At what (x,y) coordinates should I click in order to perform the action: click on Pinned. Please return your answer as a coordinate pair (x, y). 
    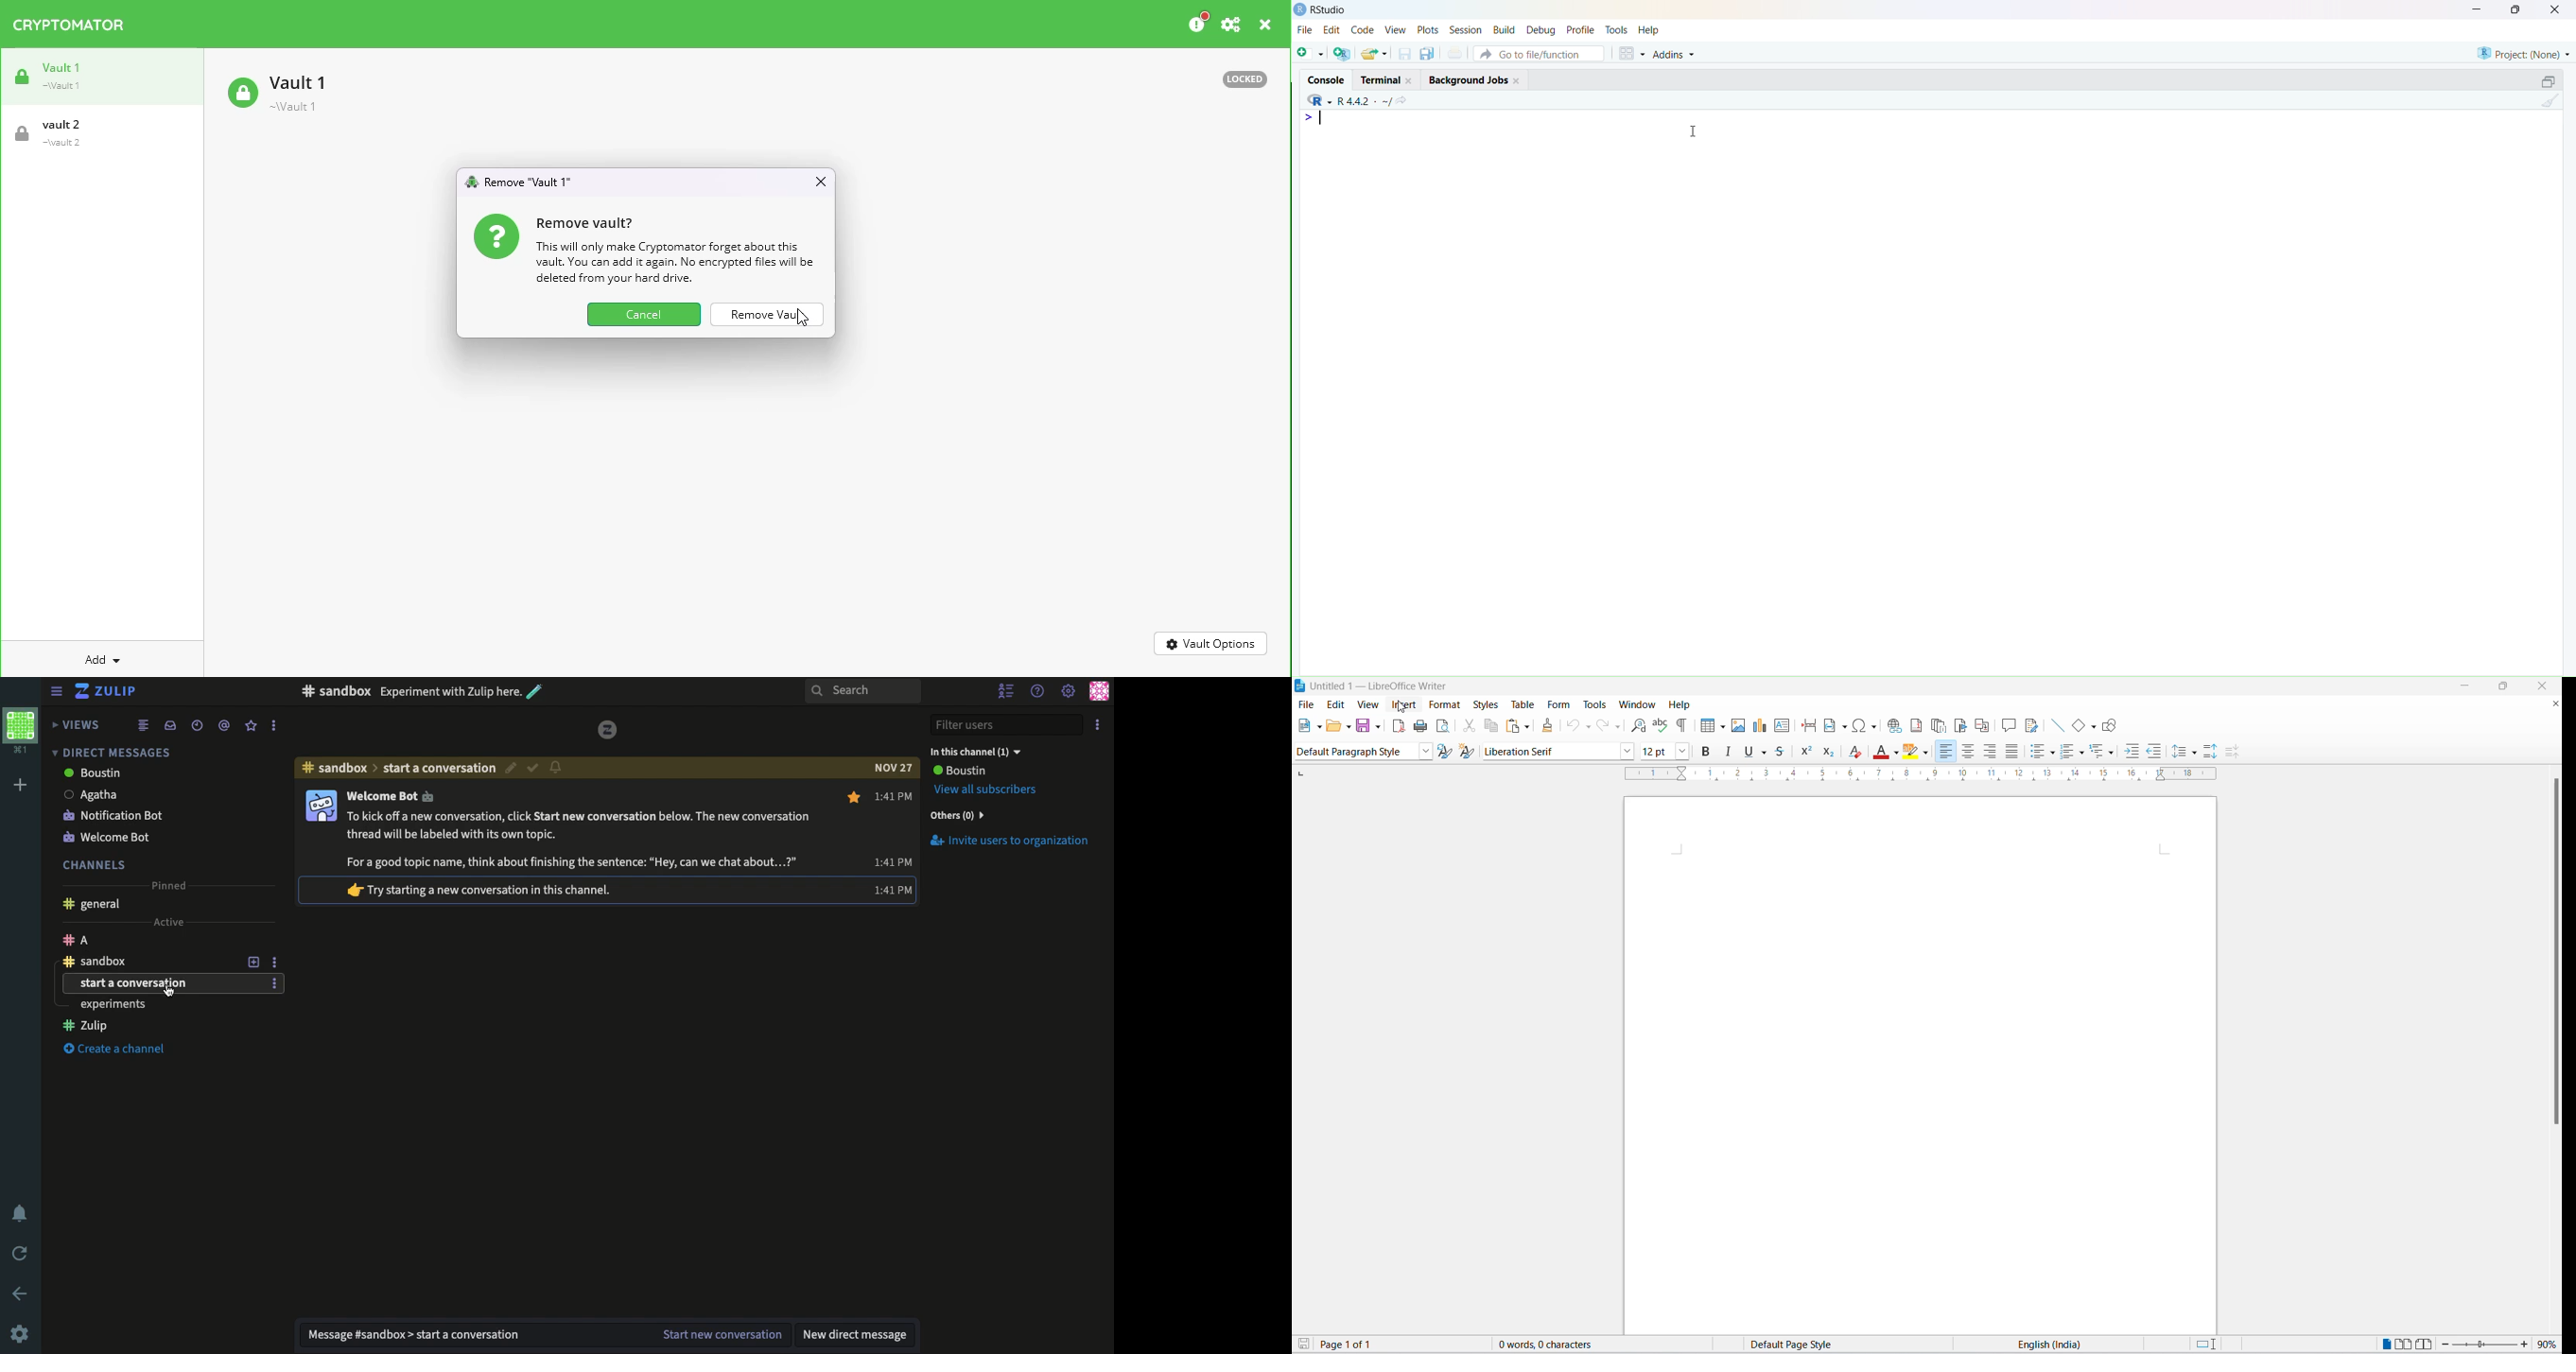
    Looking at the image, I should click on (167, 883).